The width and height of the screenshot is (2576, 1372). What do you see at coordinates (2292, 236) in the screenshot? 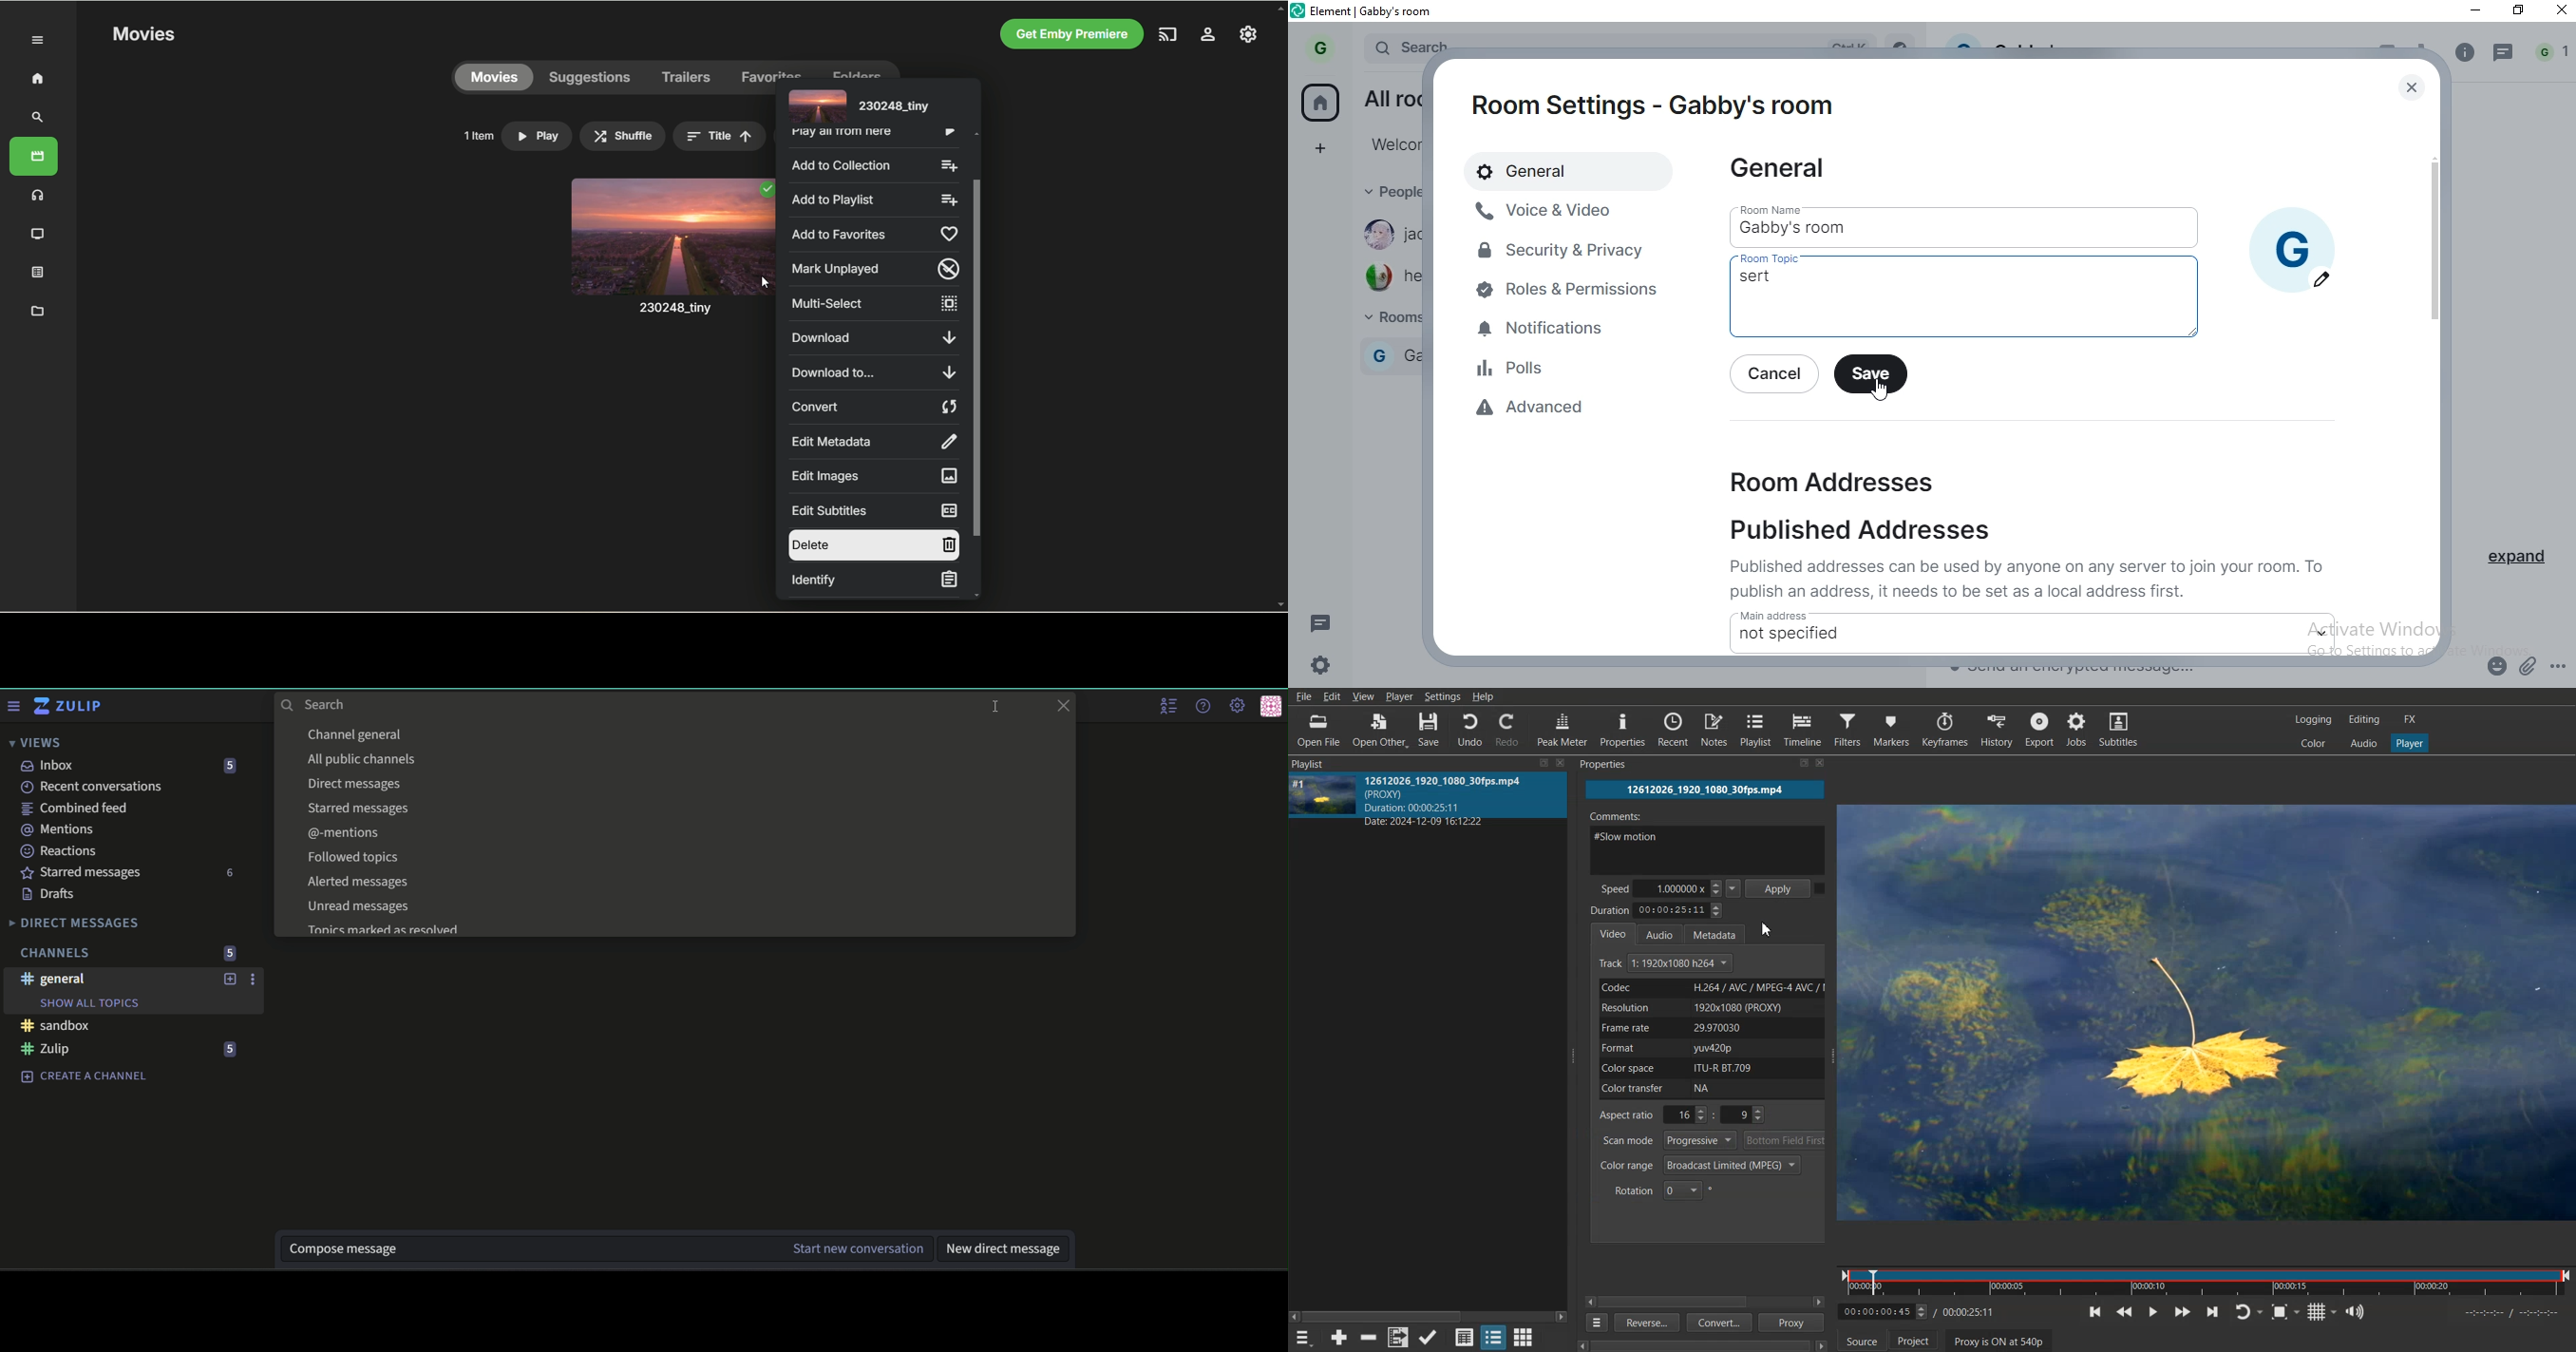
I see `profile picture` at bounding box center [2292, 236].